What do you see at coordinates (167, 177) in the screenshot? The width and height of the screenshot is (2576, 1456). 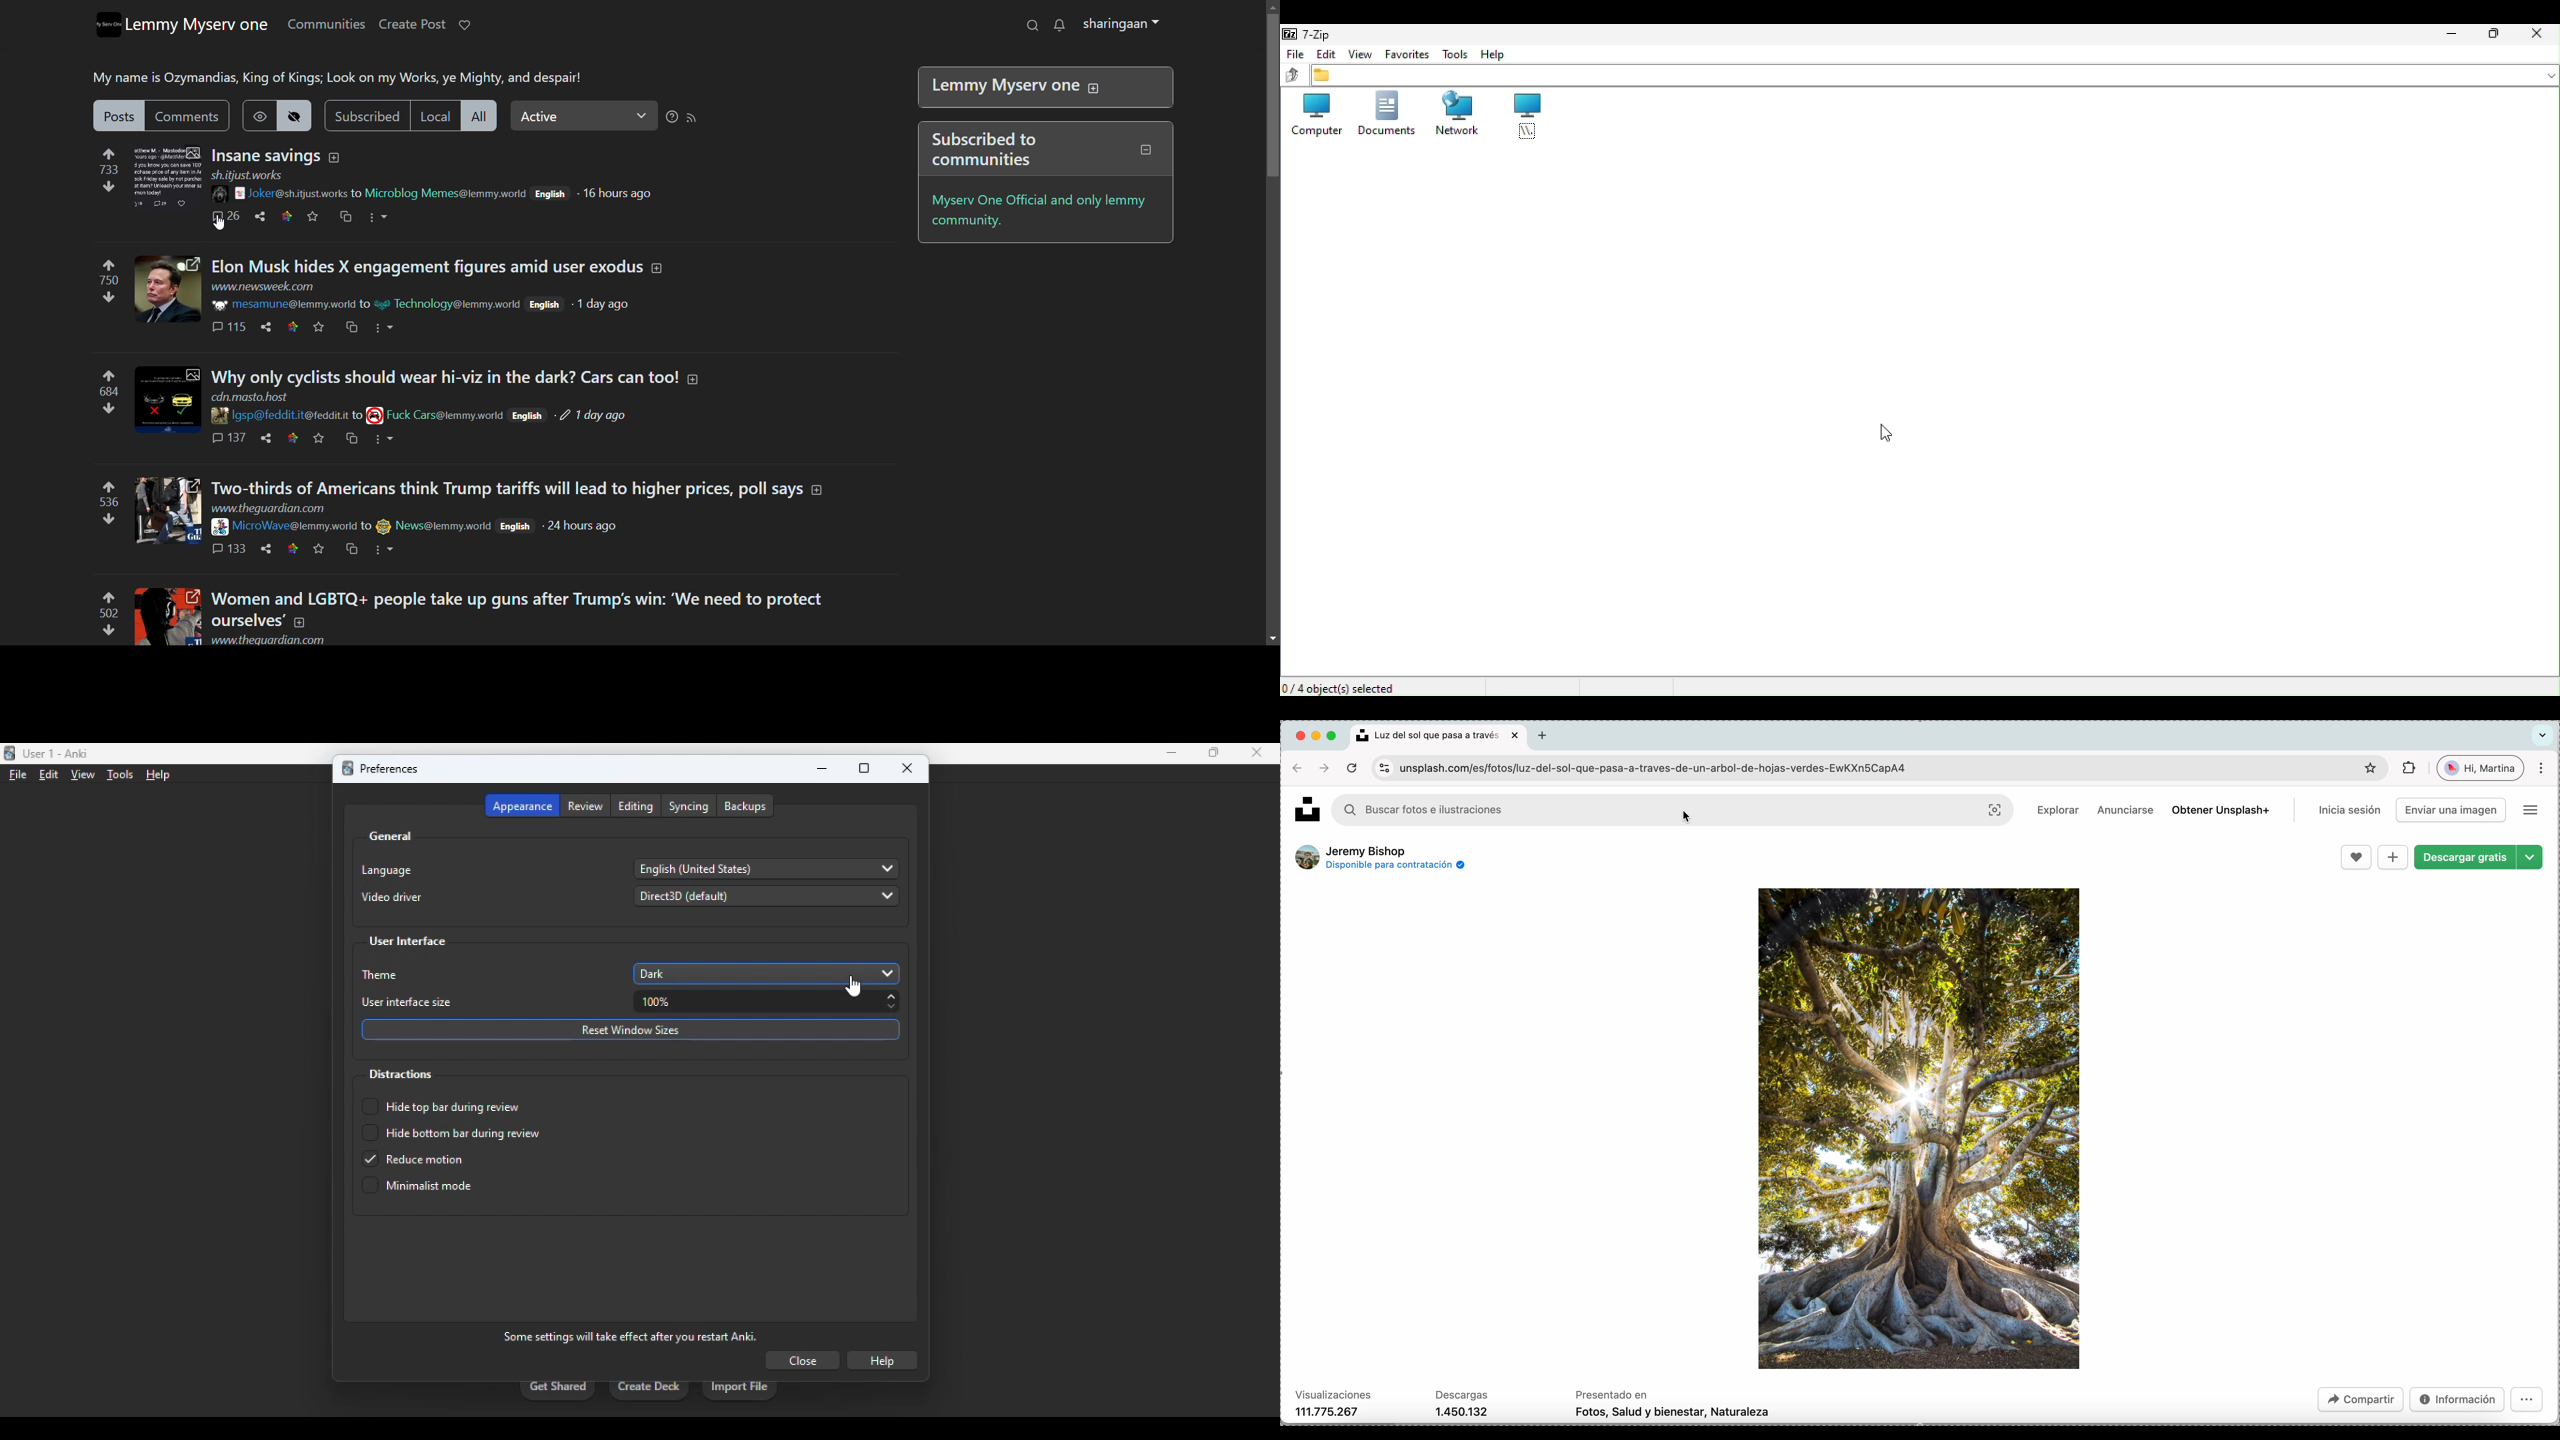 I see `Thumbnail` at bounding box center [167, 177].